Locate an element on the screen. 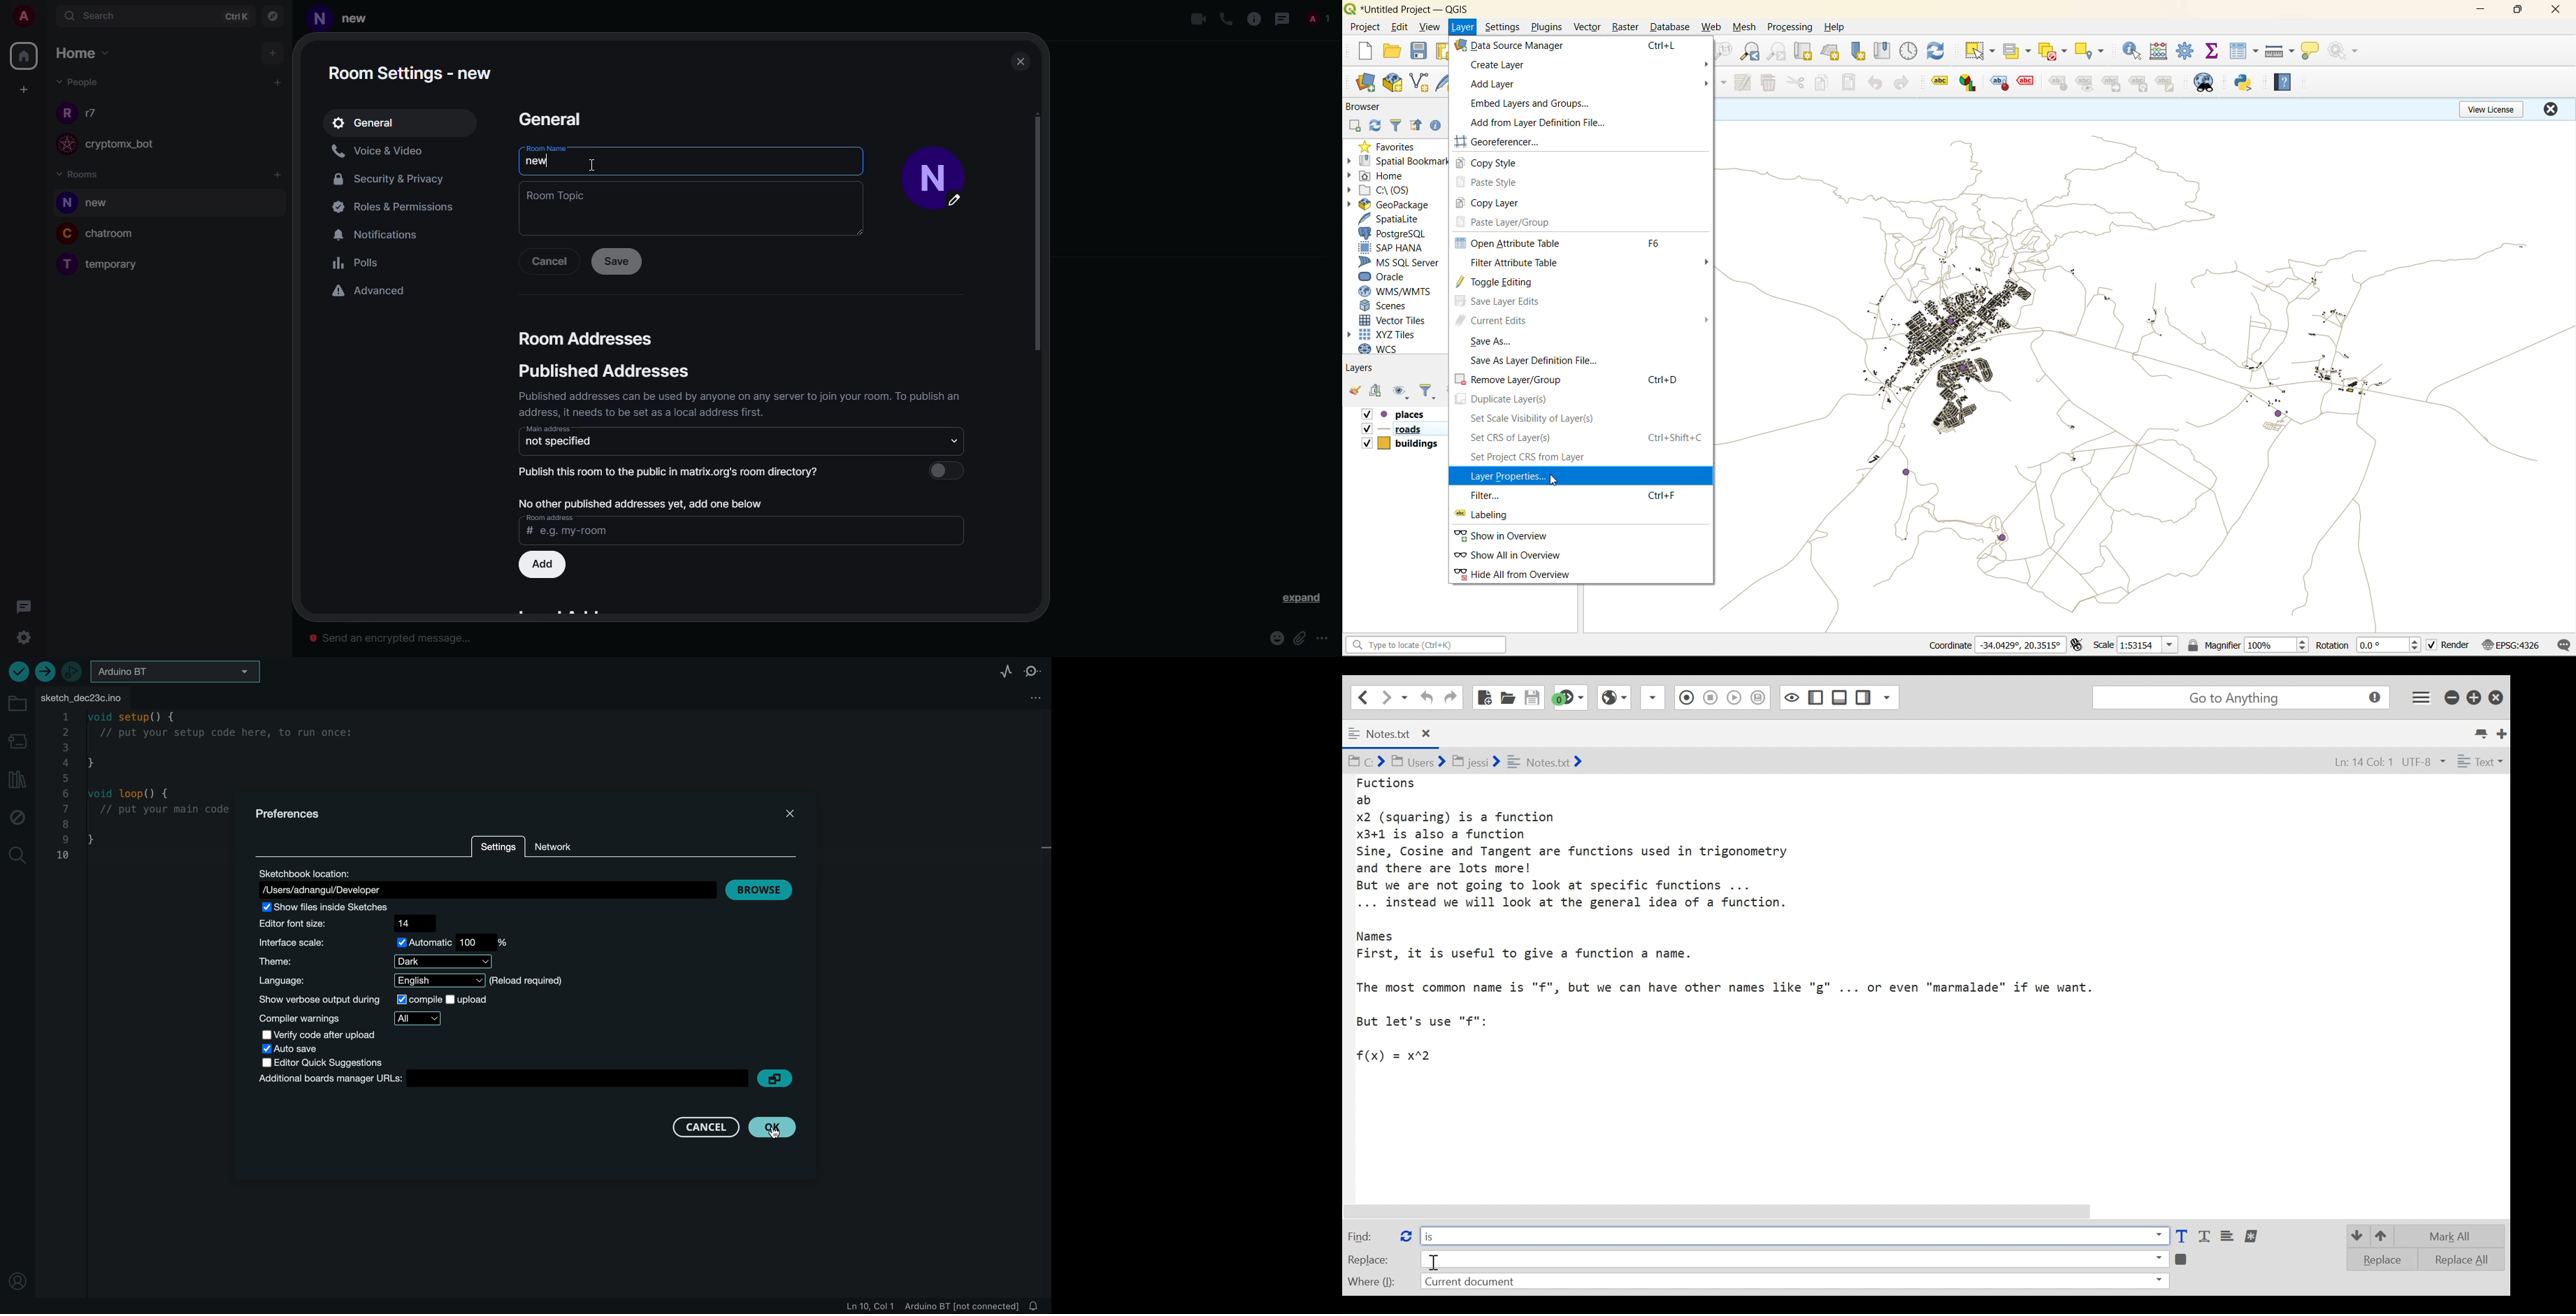 The image size is (2576, 1316). profile image is located at coordinates (67, 233).